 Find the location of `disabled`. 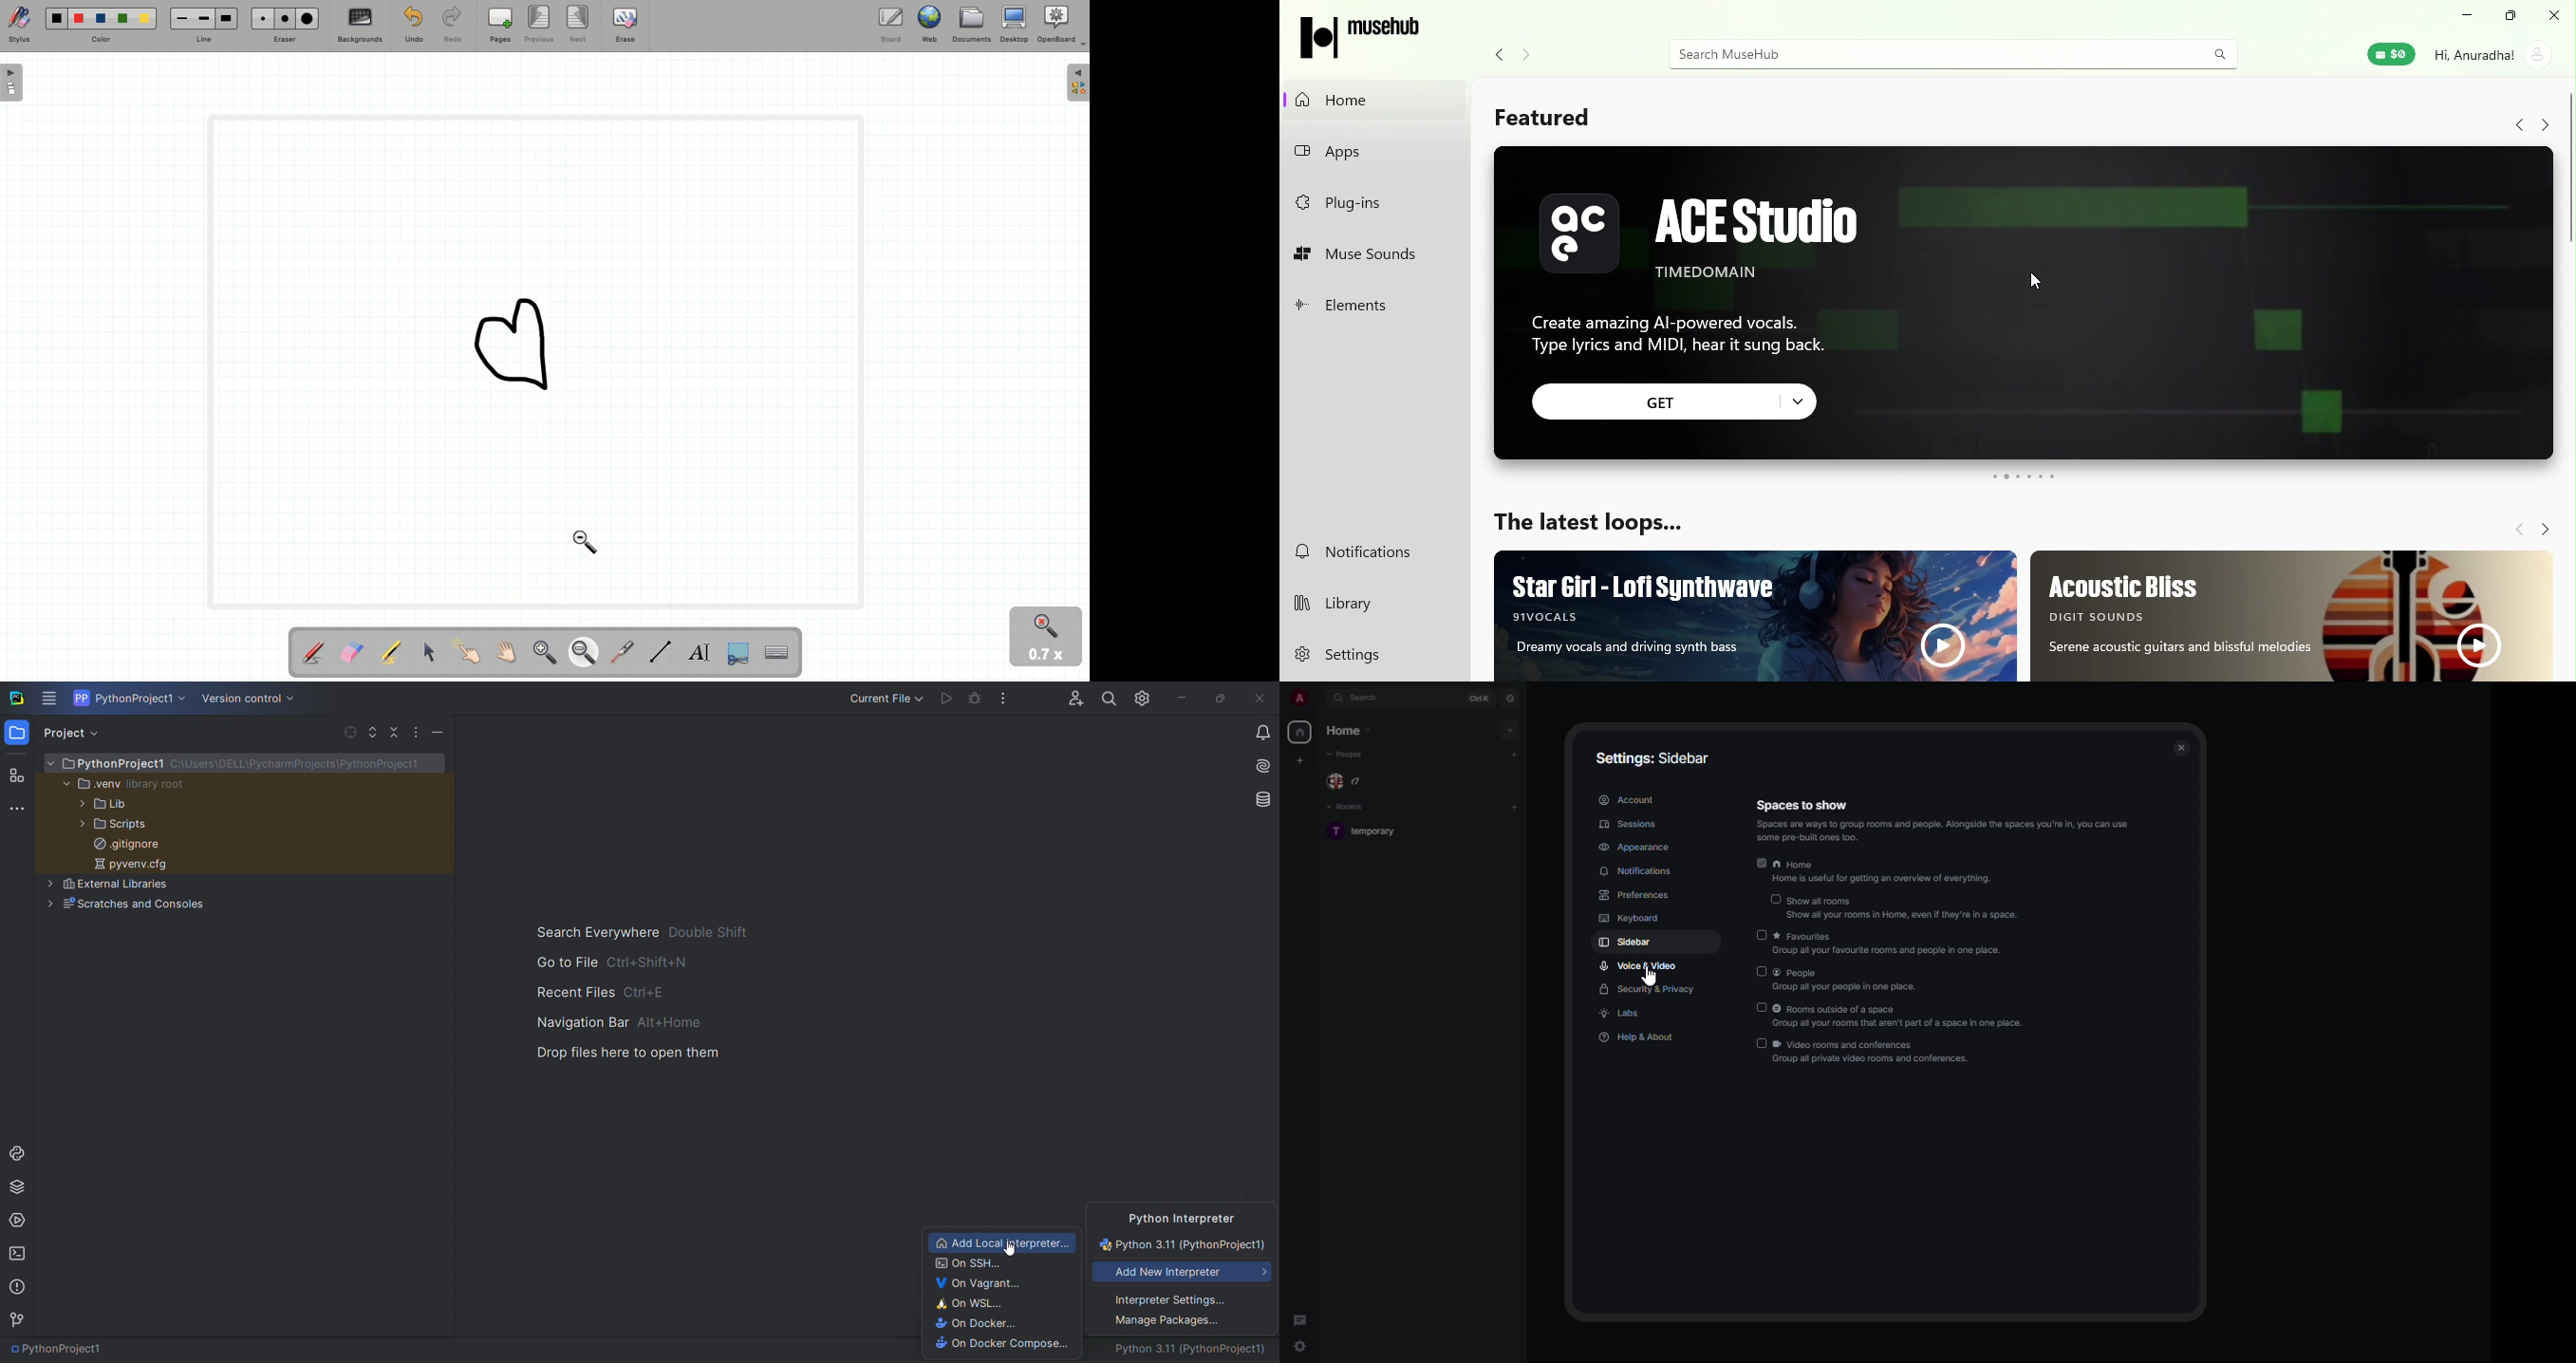

disabled is located at coordinates (1758, 935).